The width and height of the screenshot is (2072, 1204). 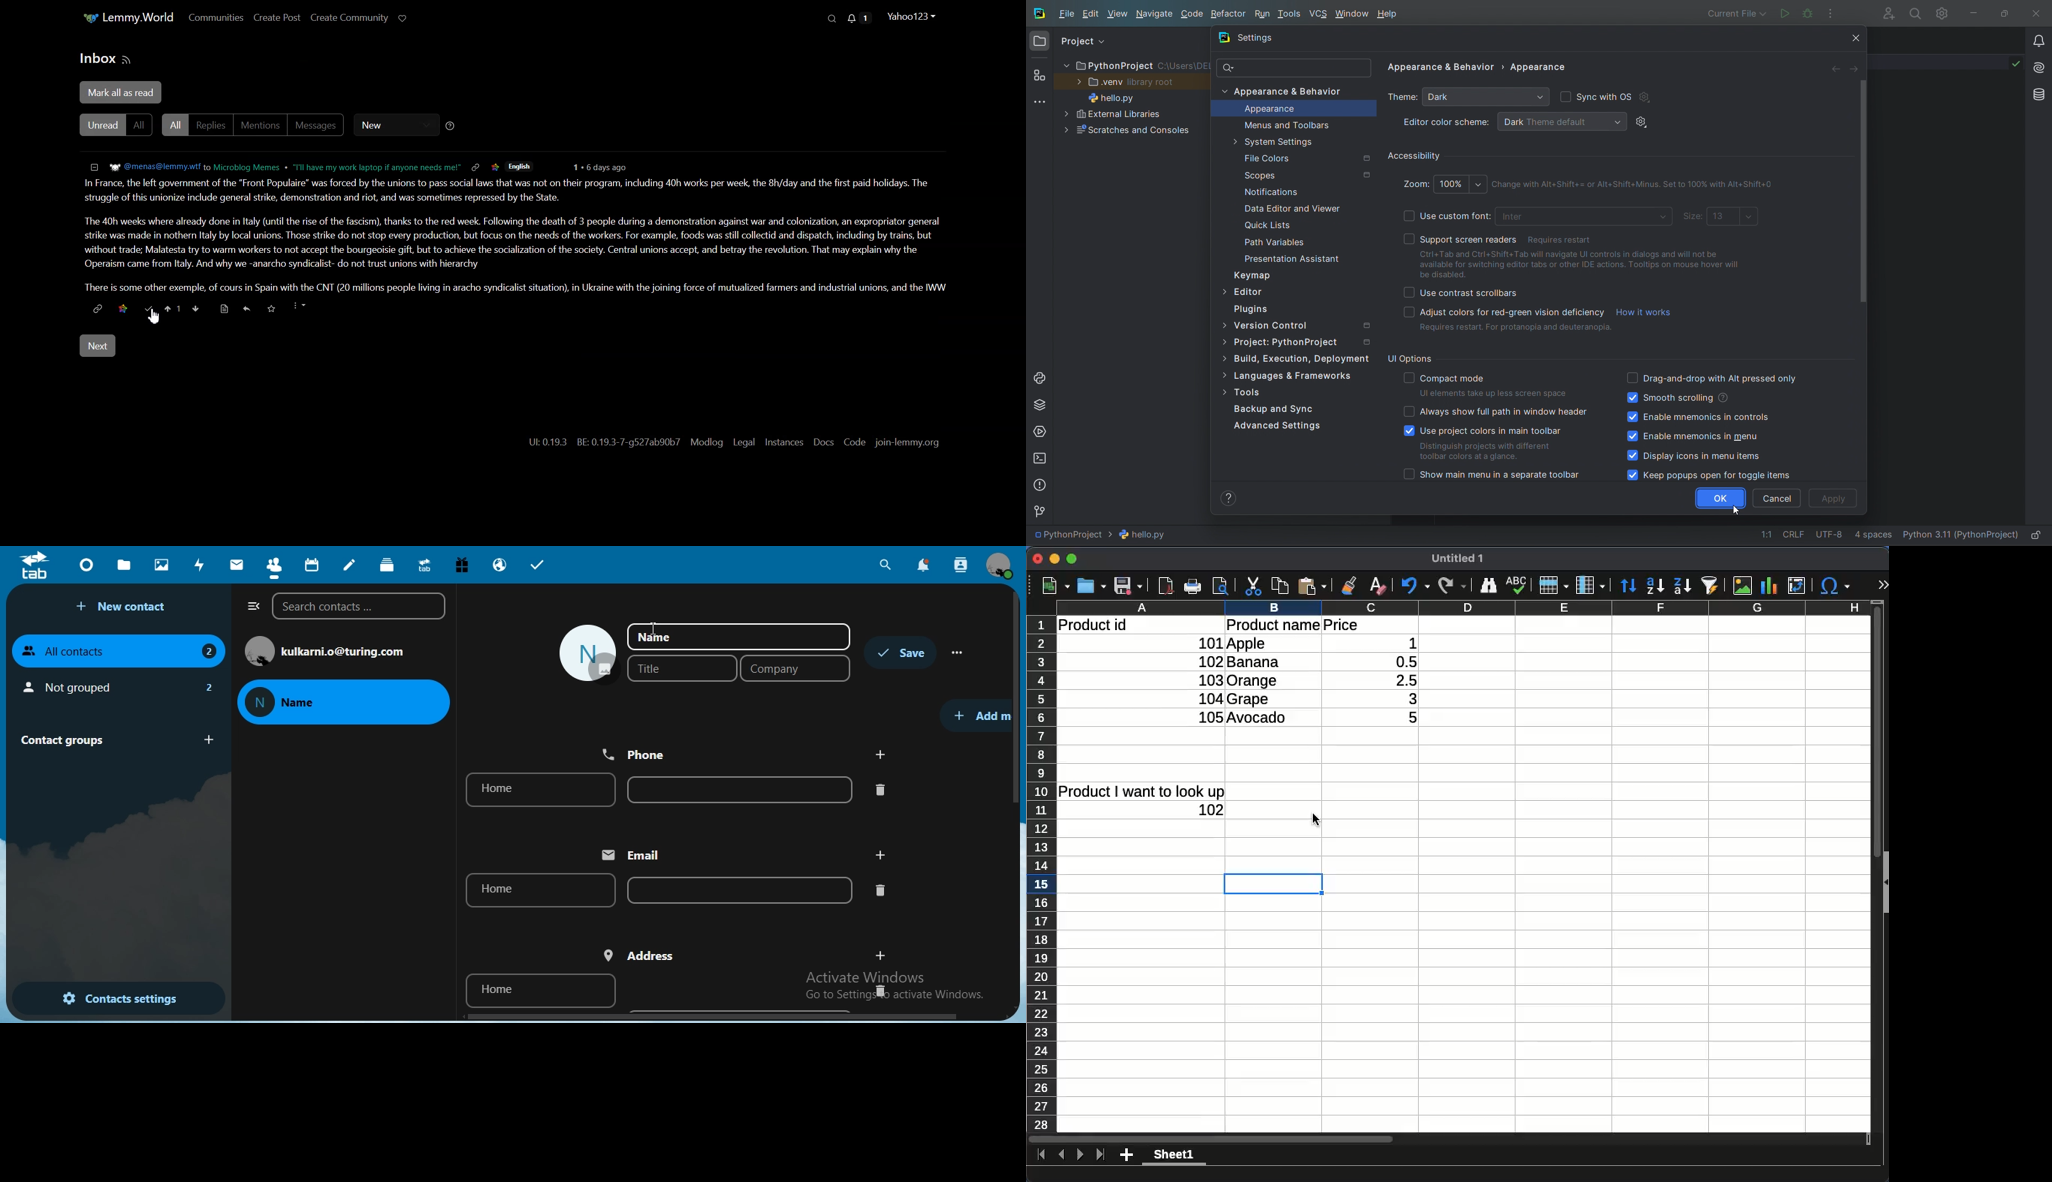 What do you see at coordinates (1055, 586) in the screenshot?
I see `new` at bounding box center [1055, 586].